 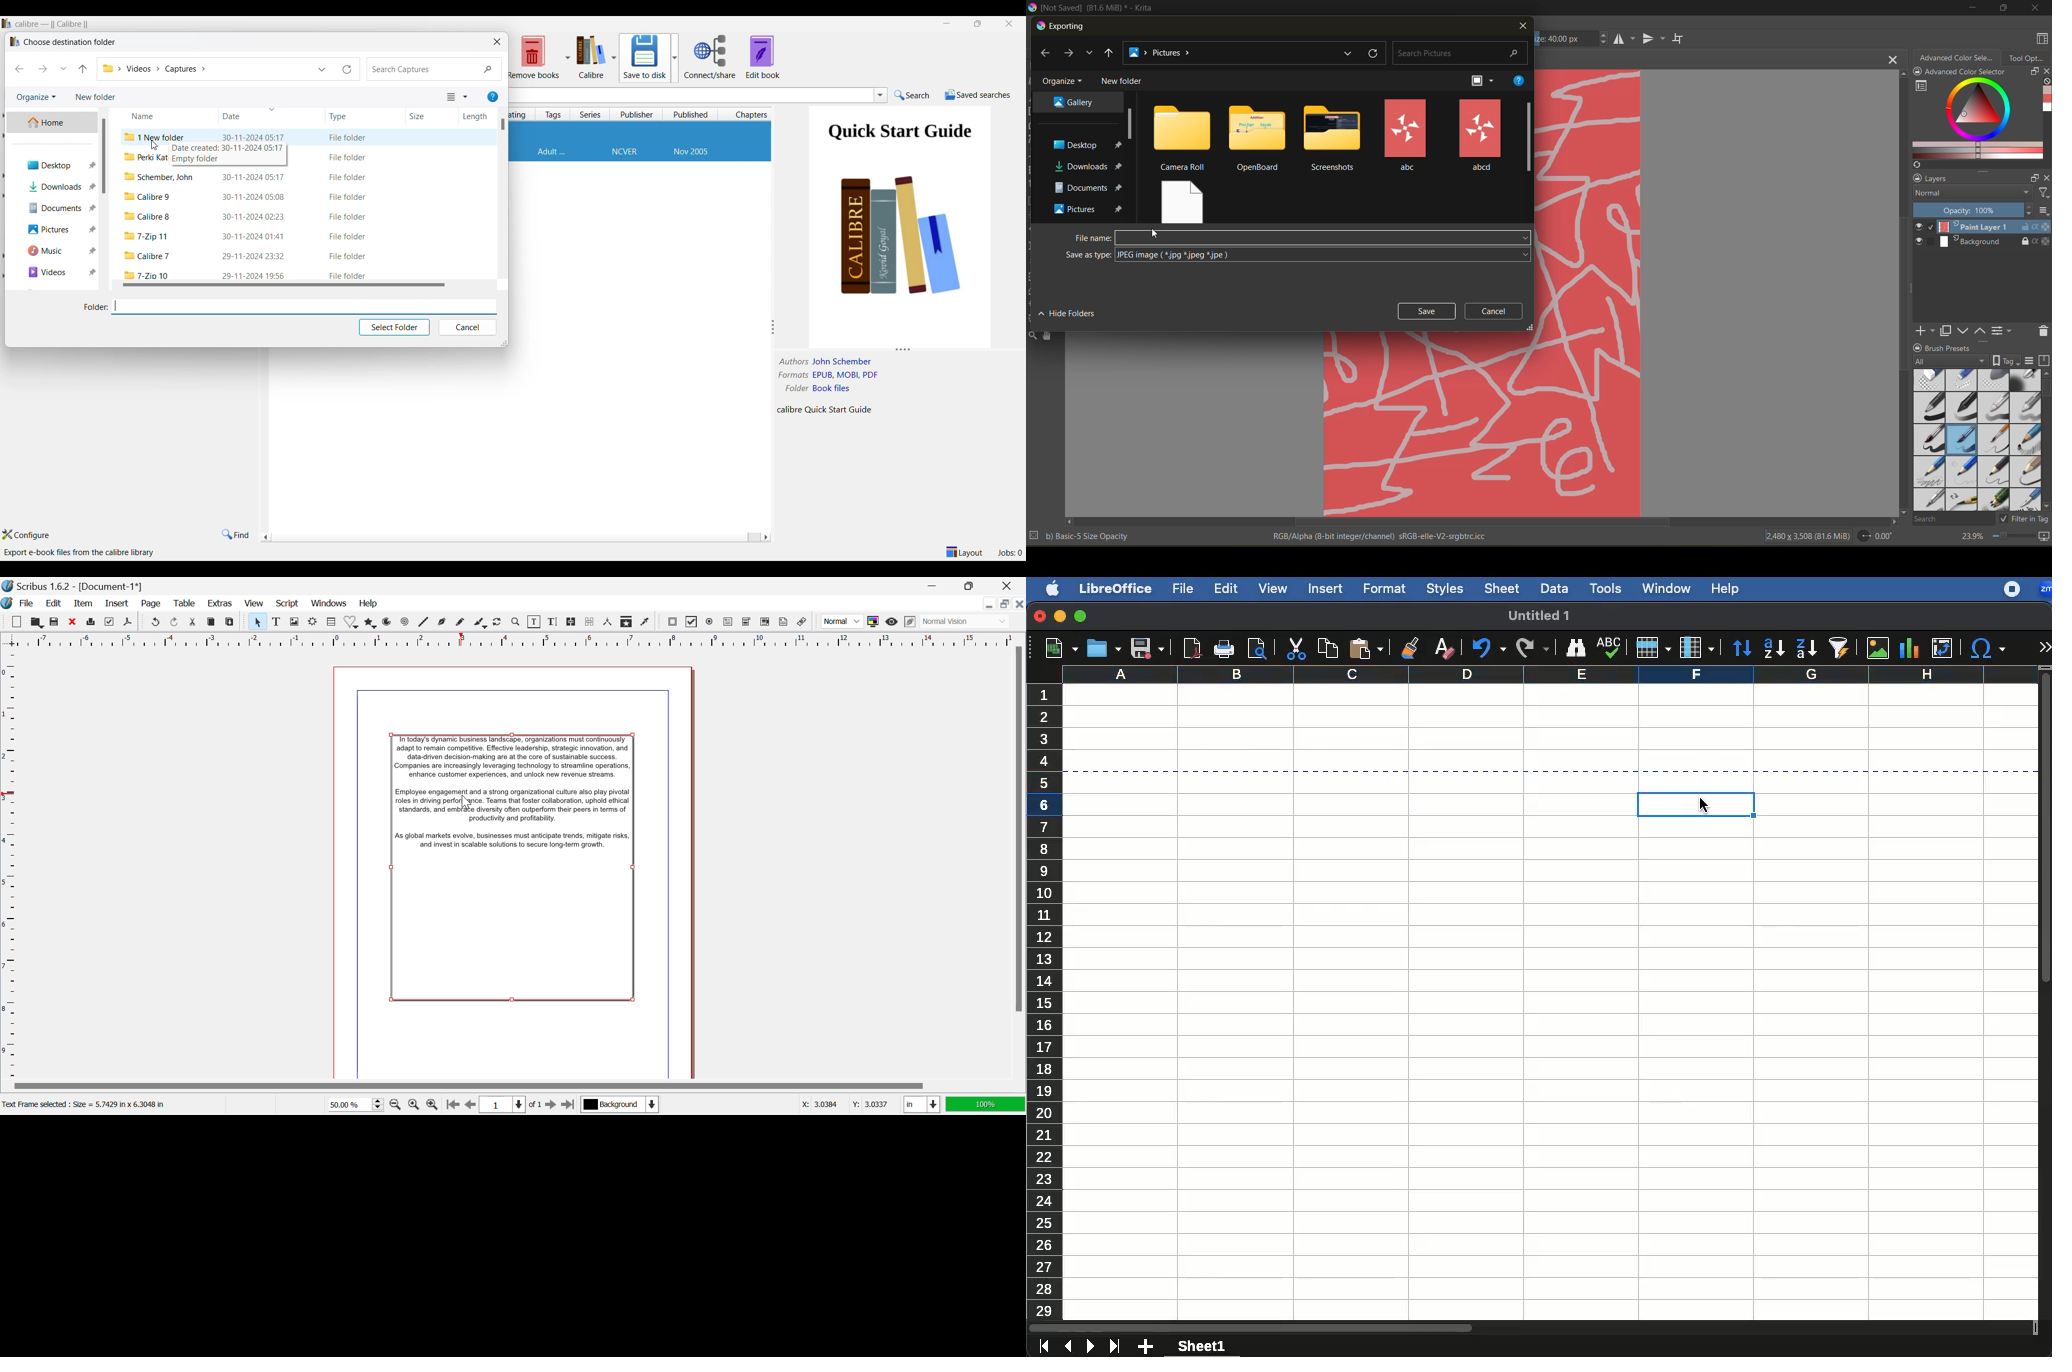 I want to click on Horizontal slide bar, so click(x=513, y=538).